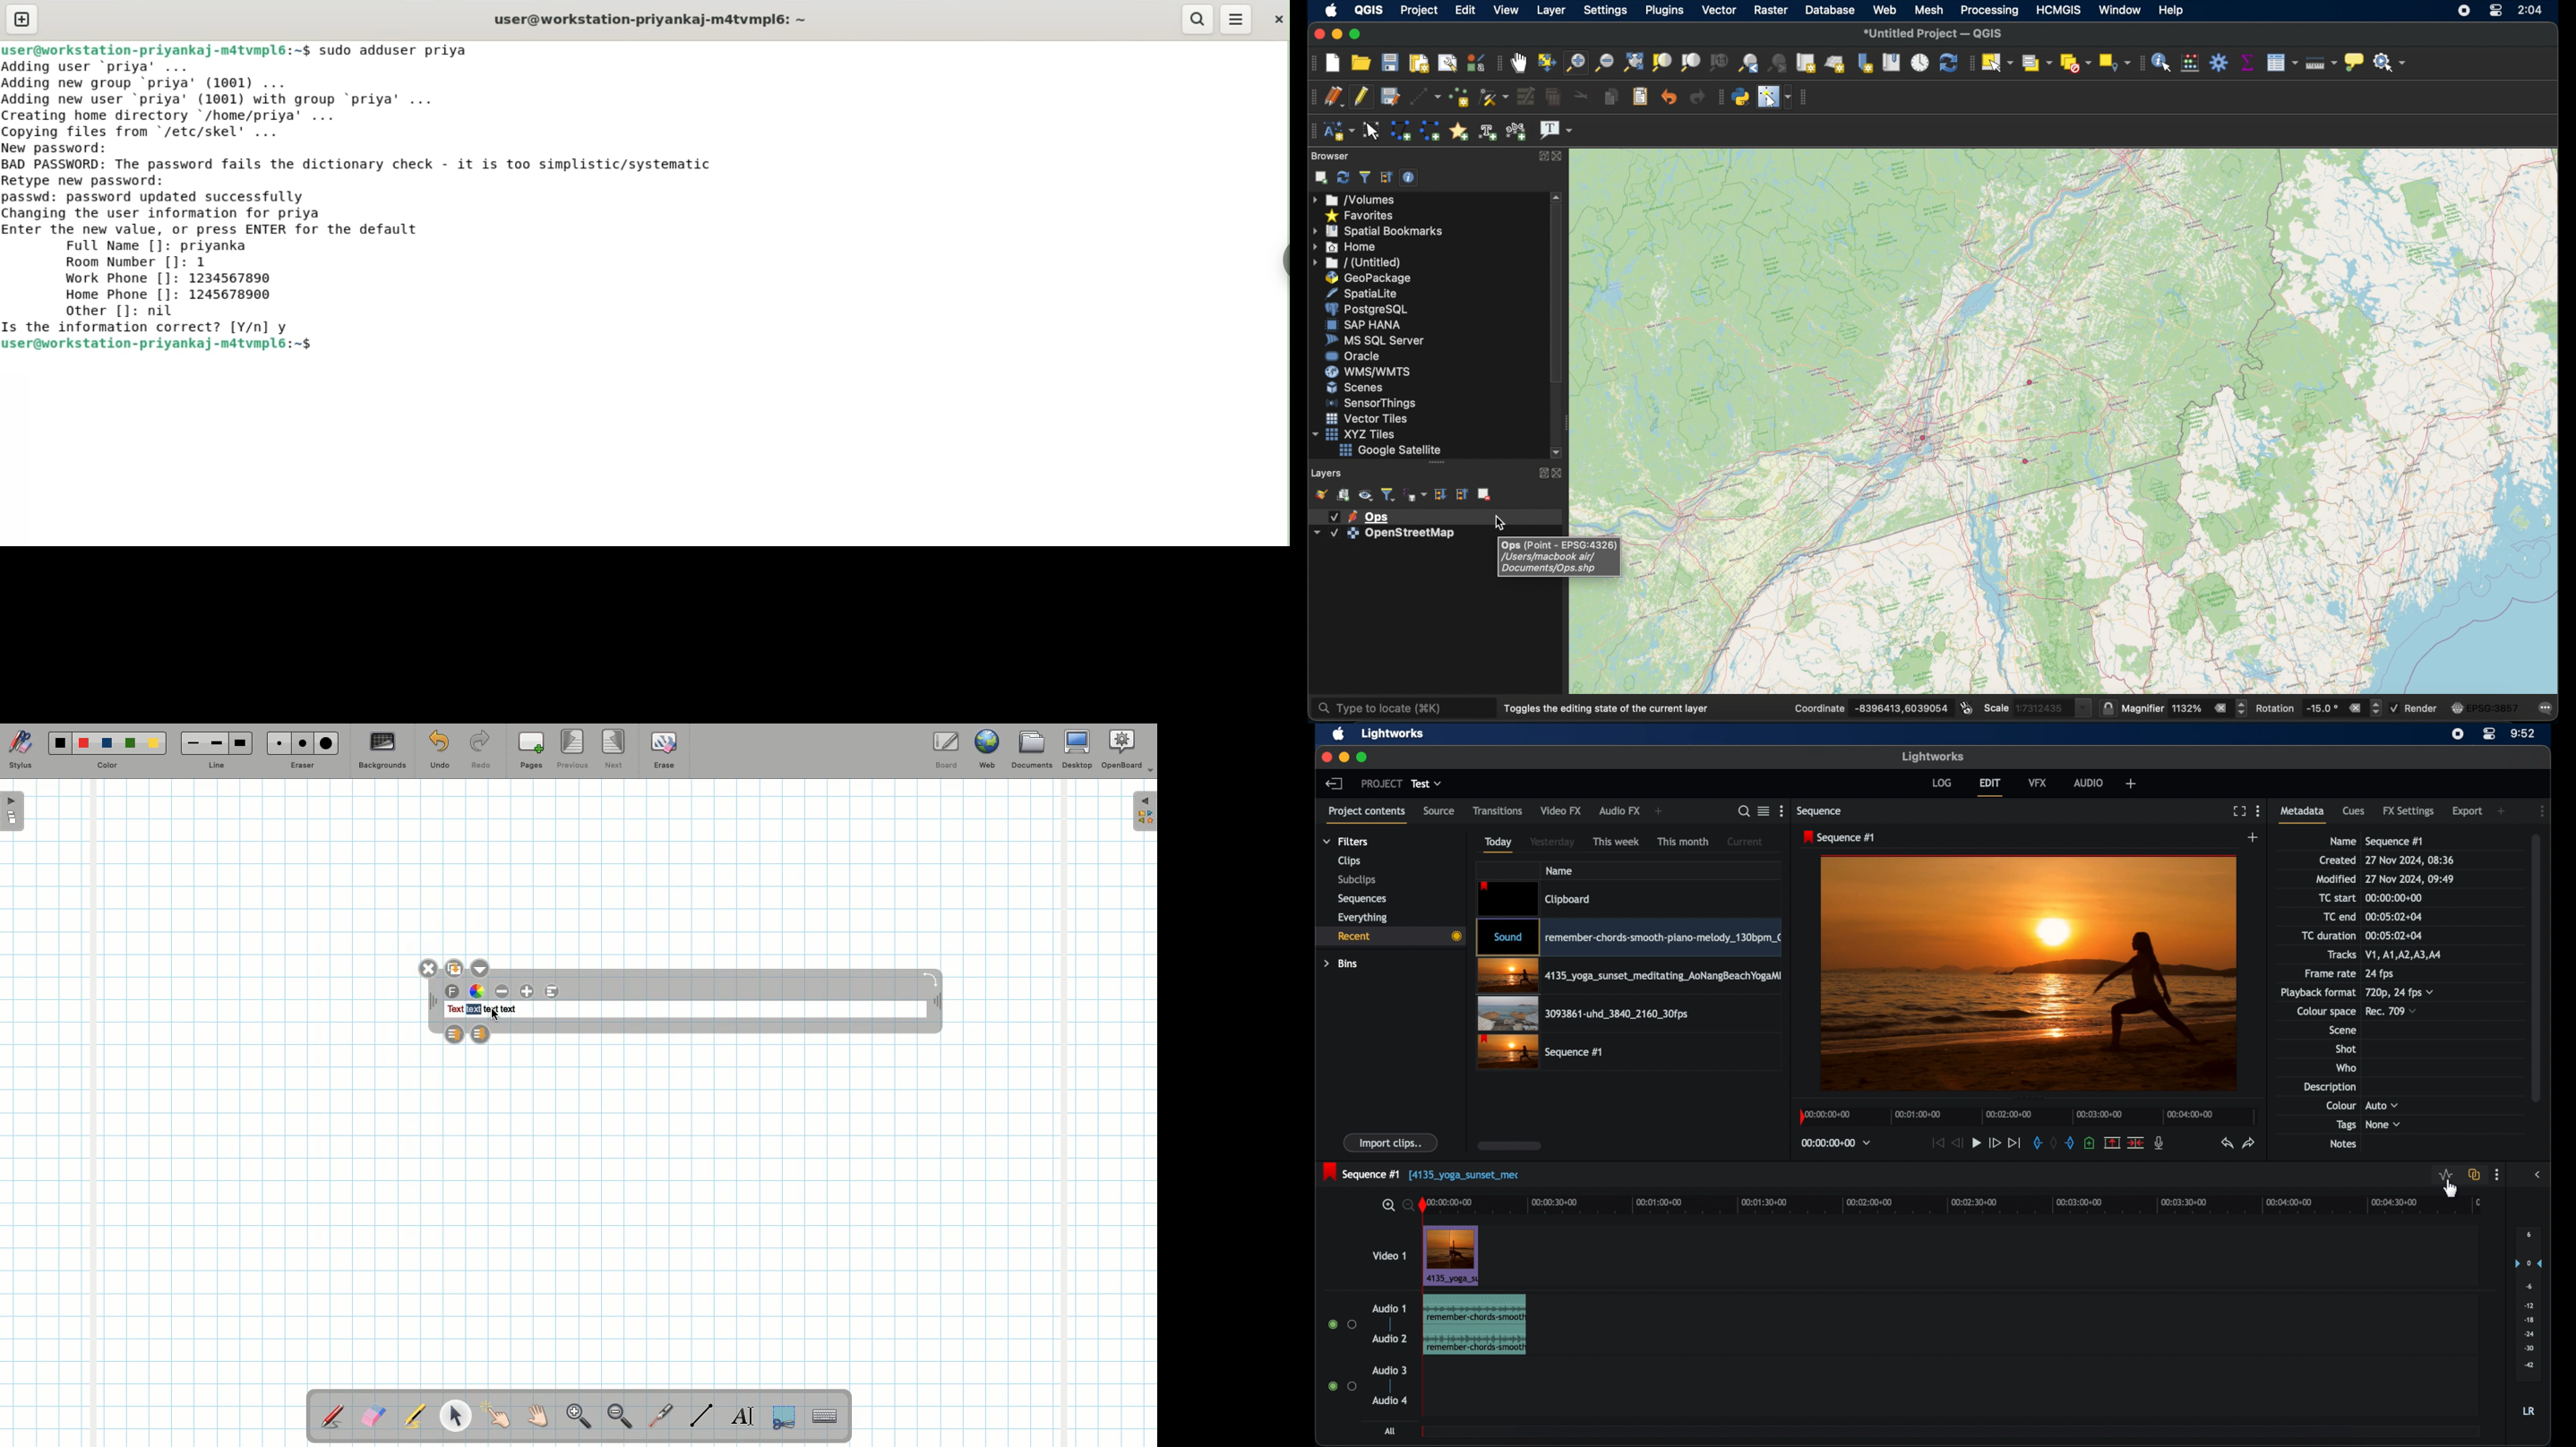 Image resolution: width=2576 pixels, height=1456 pixels. Describe the element at coordinates (2070, 1142) in the screenshot. I see `out mark` at that location.